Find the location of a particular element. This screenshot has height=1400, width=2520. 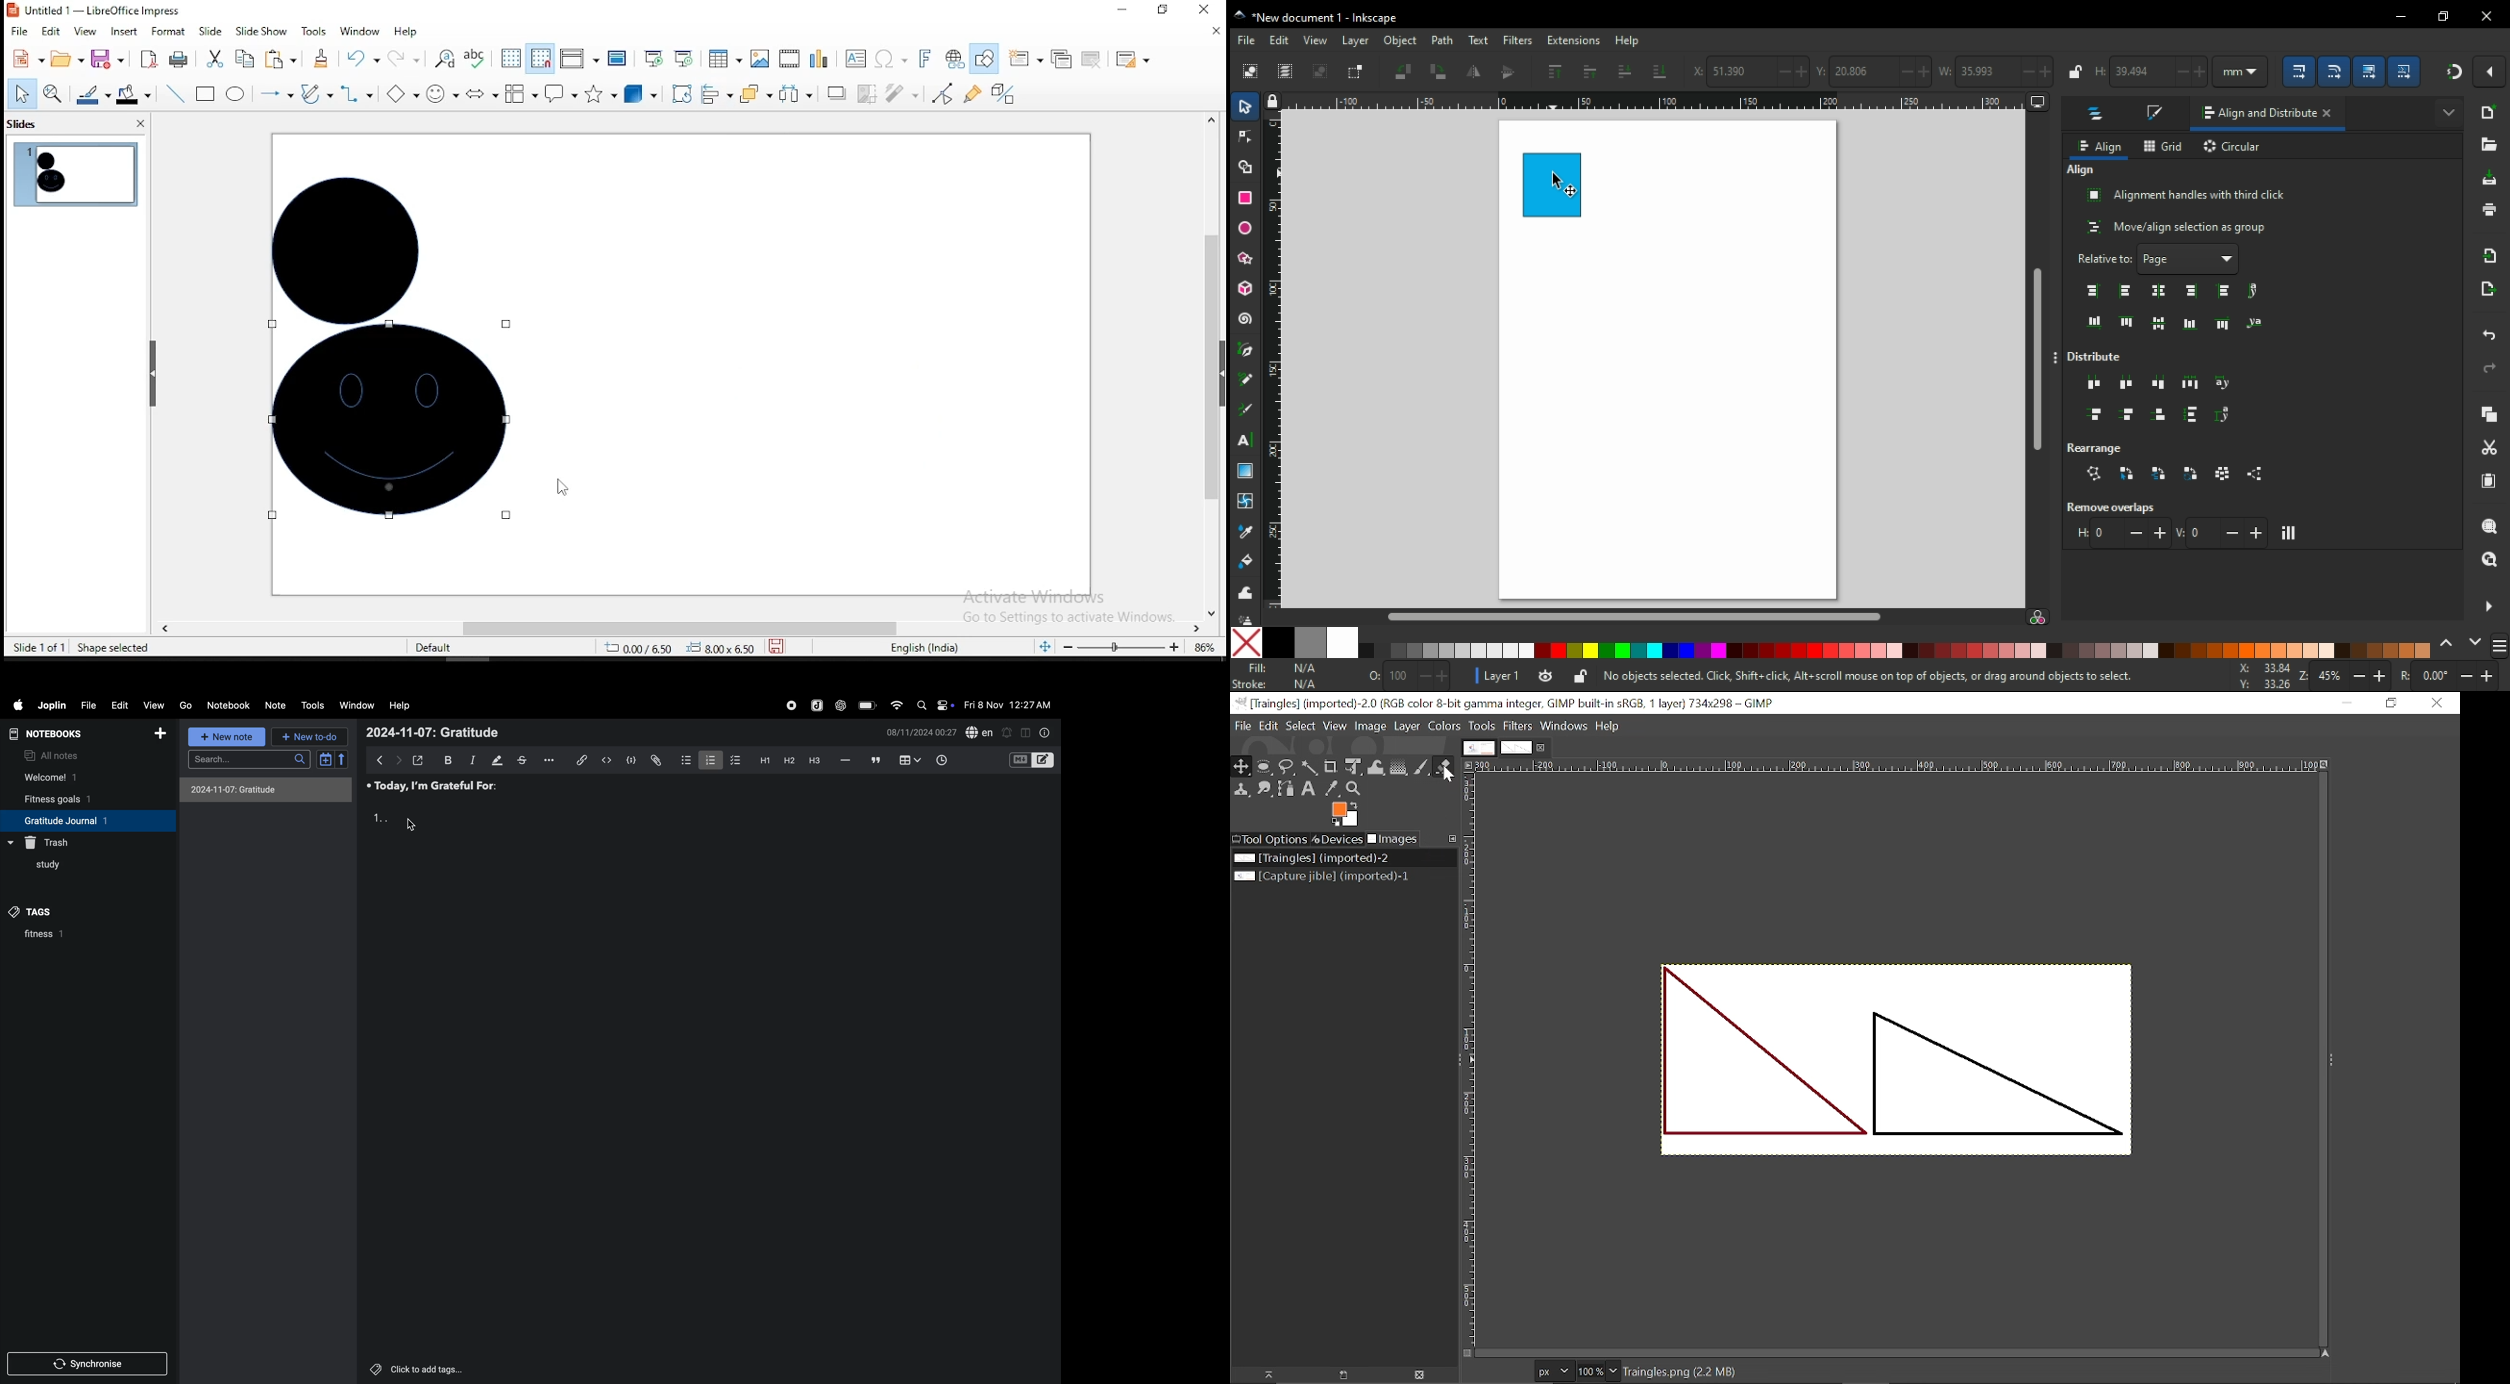

file is located at coordinates (88, 705).